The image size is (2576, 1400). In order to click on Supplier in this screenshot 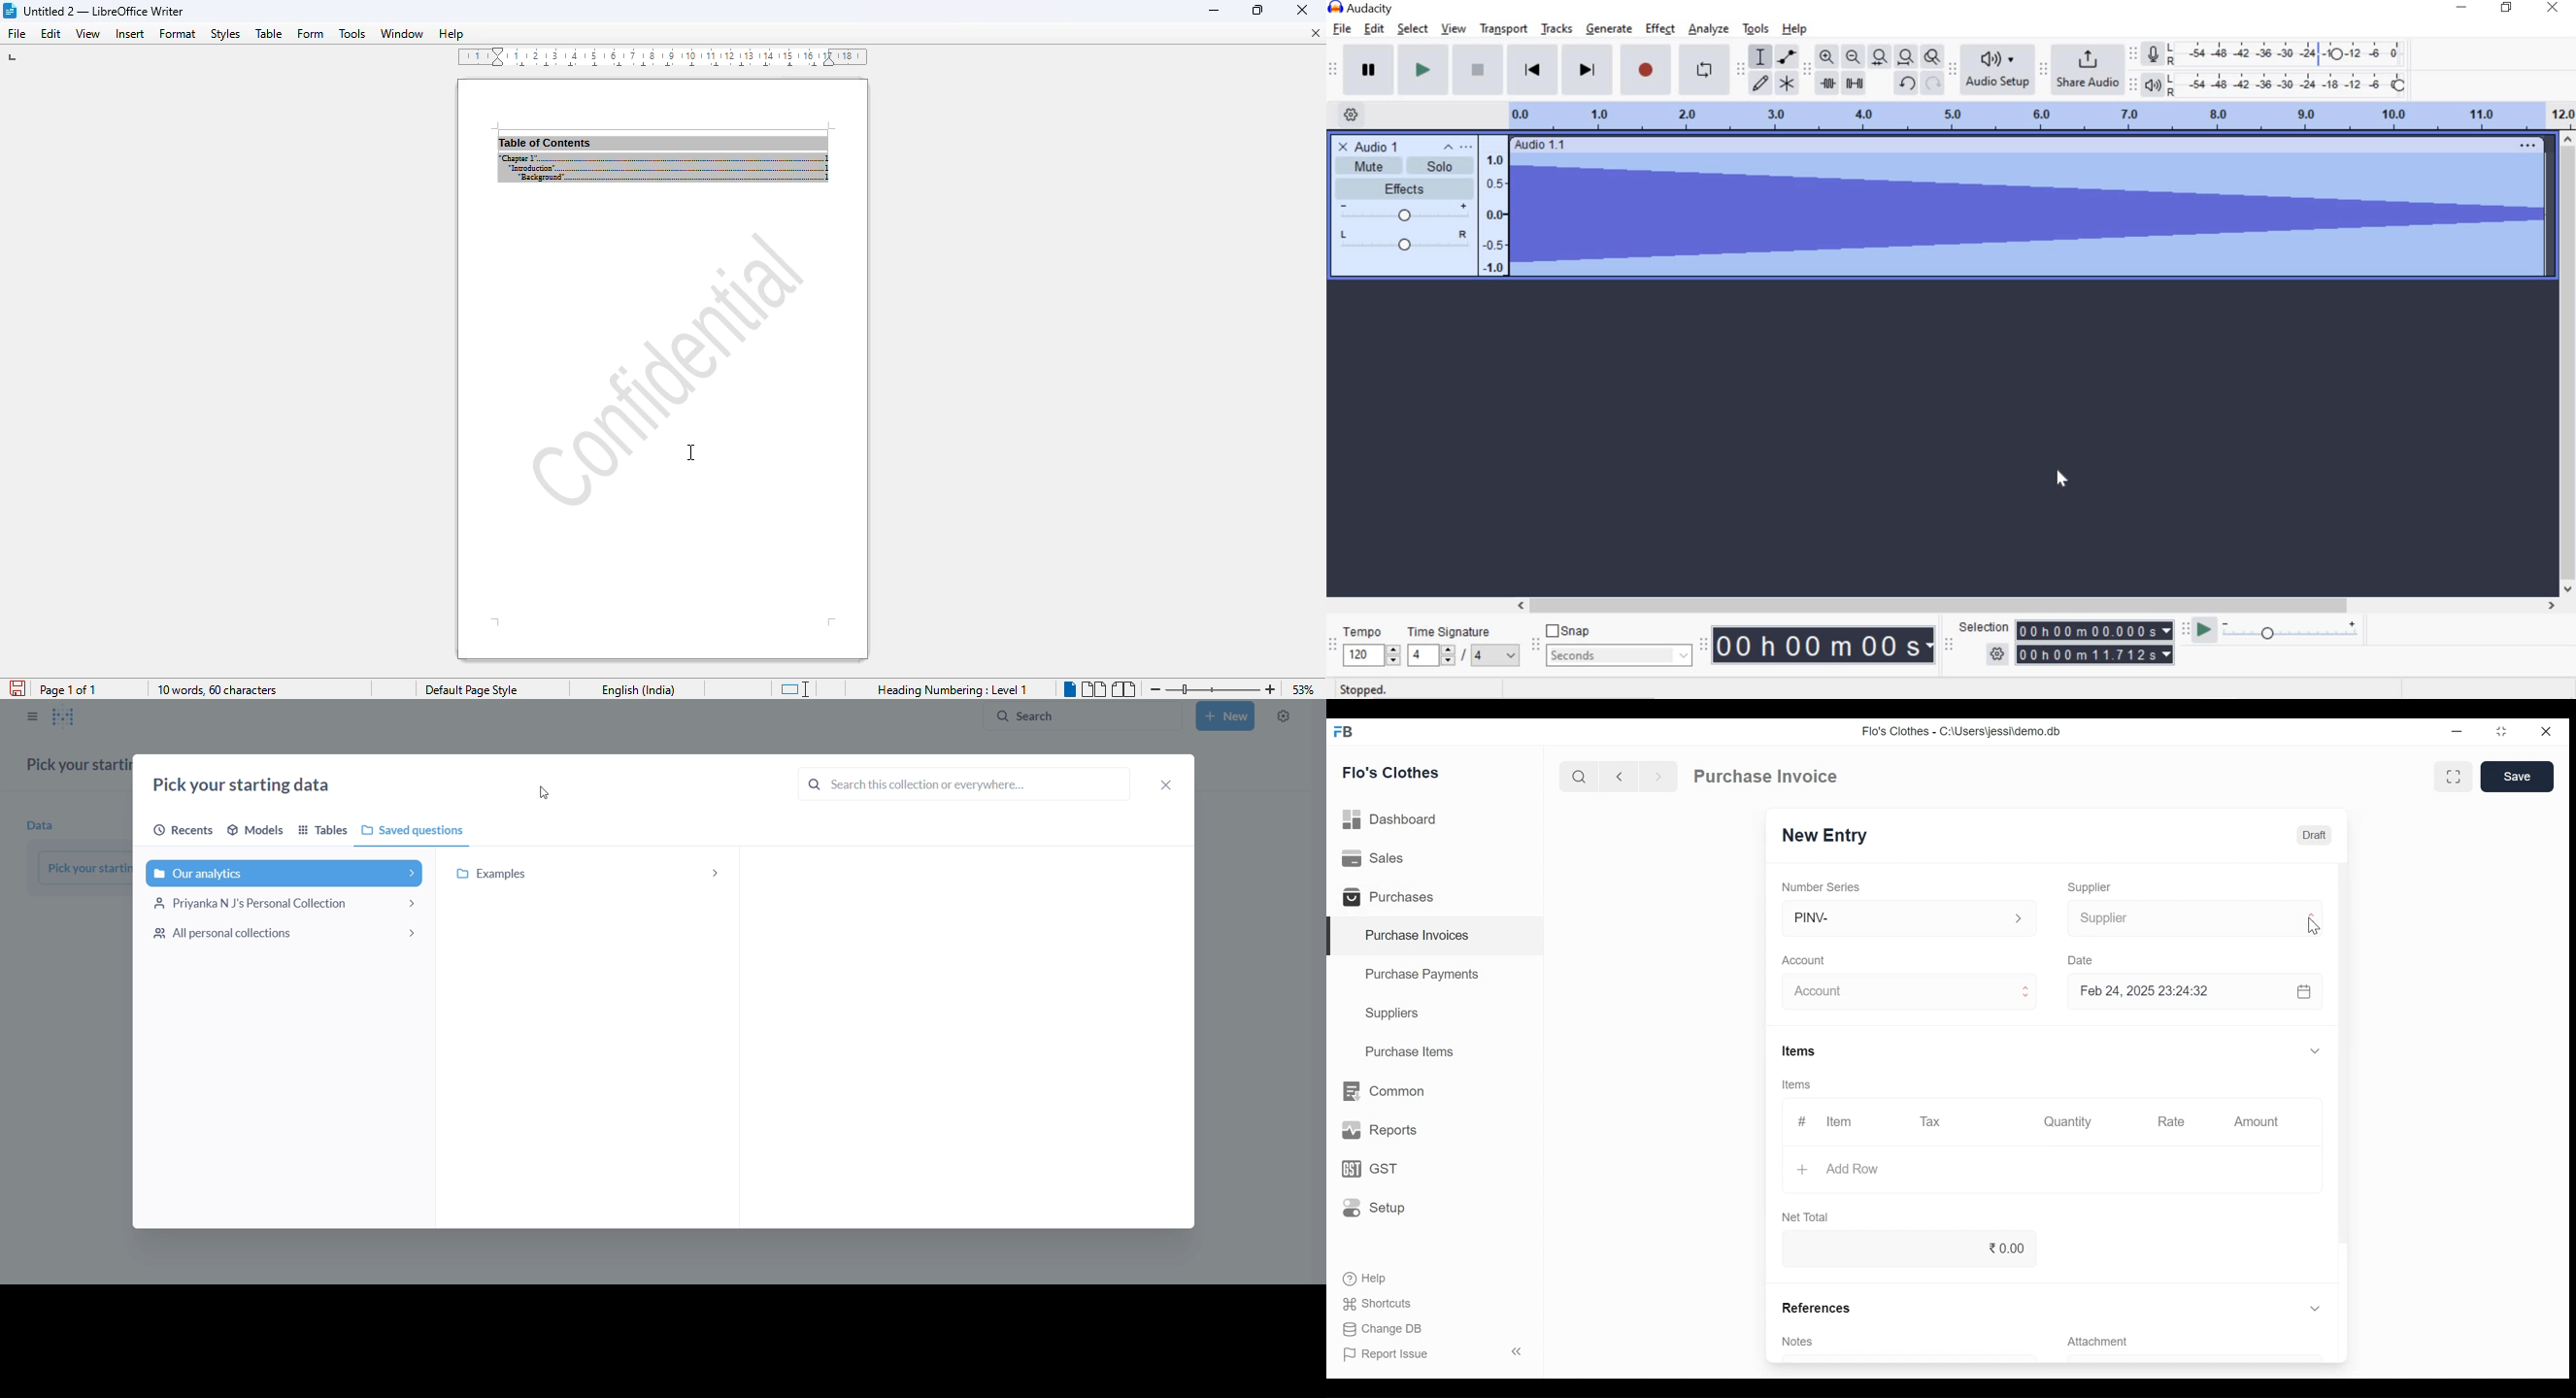, I will do `click(2092, 888)`.